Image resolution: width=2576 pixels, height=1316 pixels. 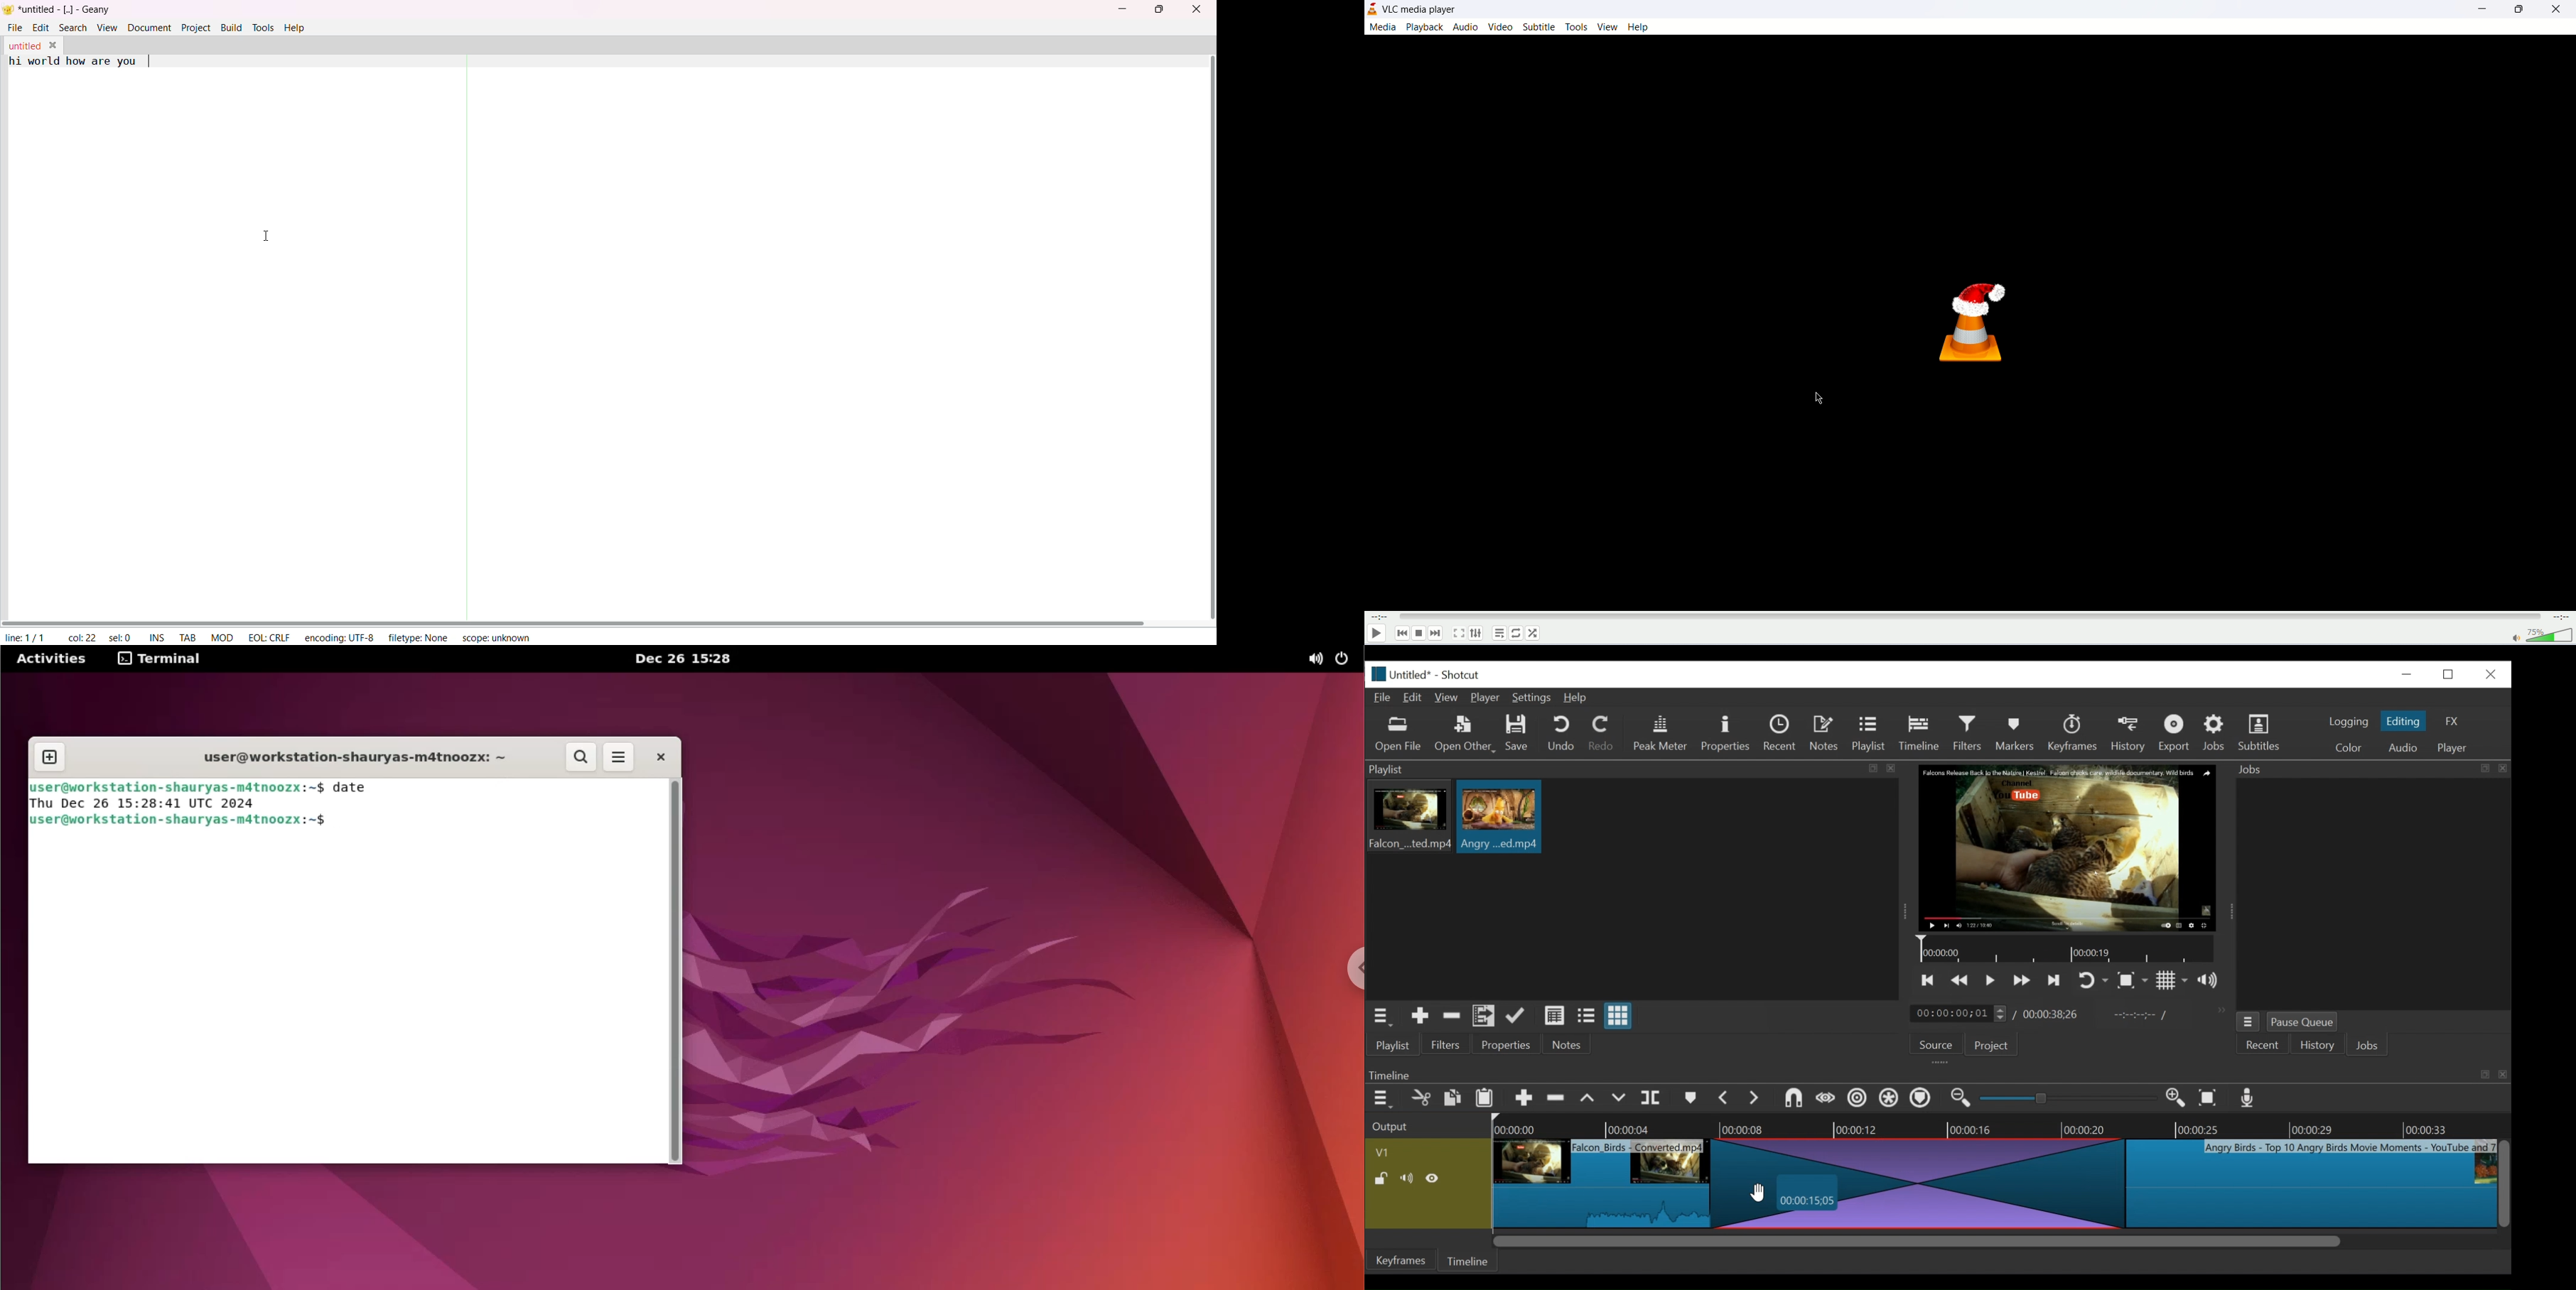 What do you see at coordinates (1524, 1101) in the screenshot?
I see `Append` at bounding box center [1524, 1101].